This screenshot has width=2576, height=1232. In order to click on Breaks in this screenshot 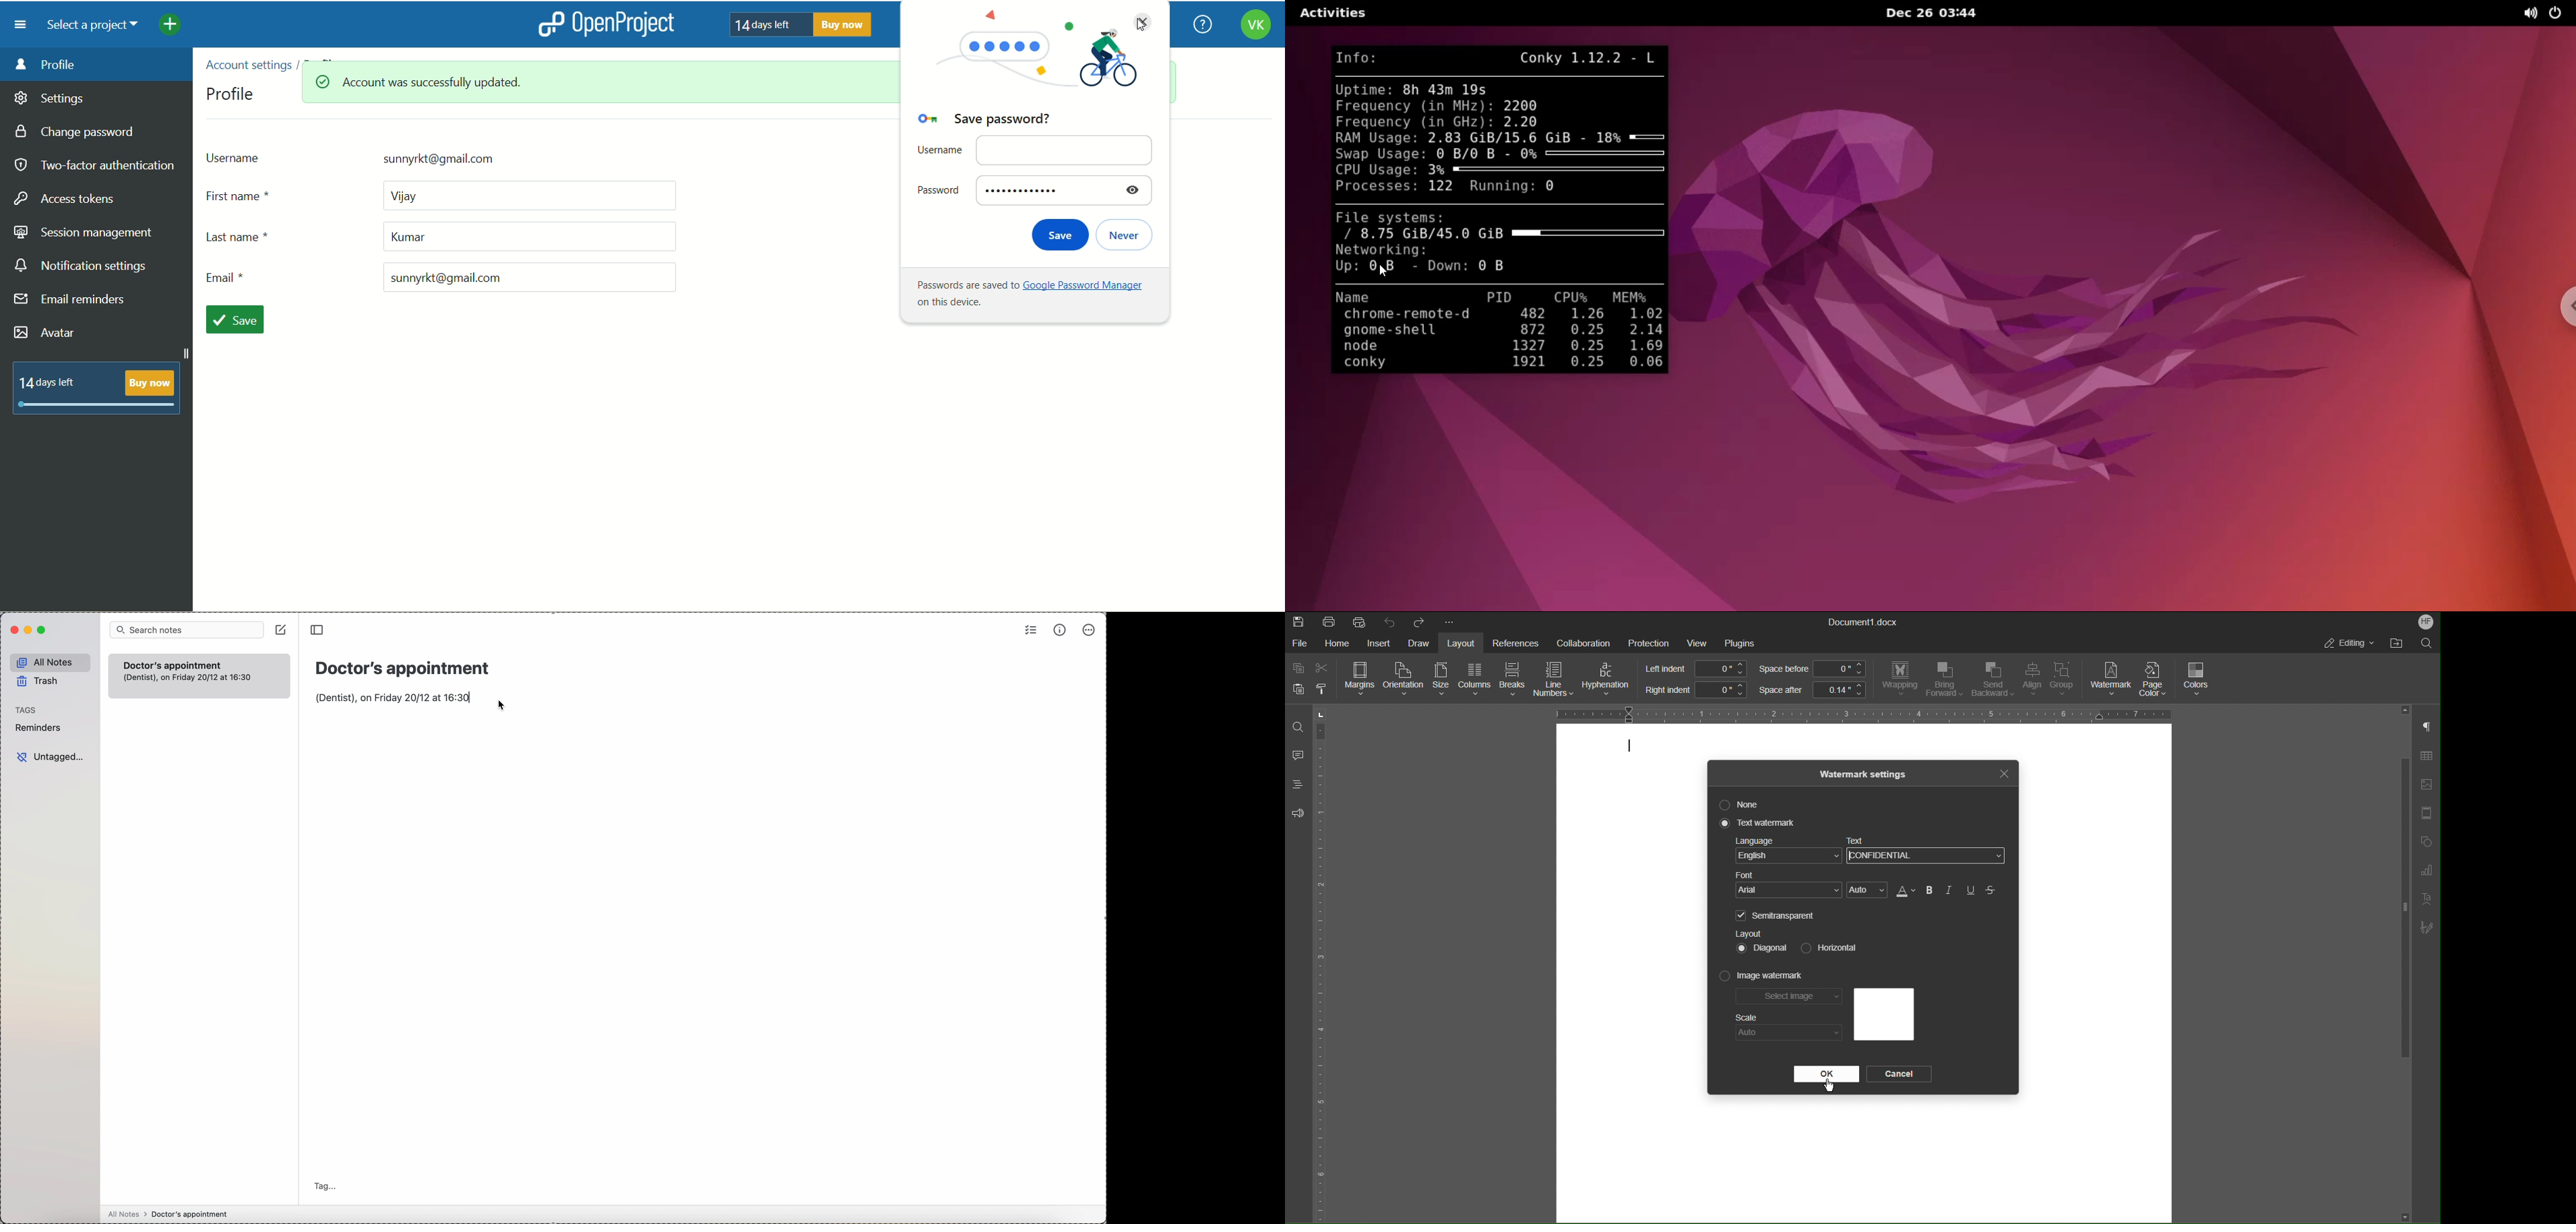, I will do `click(1513, 680)`.